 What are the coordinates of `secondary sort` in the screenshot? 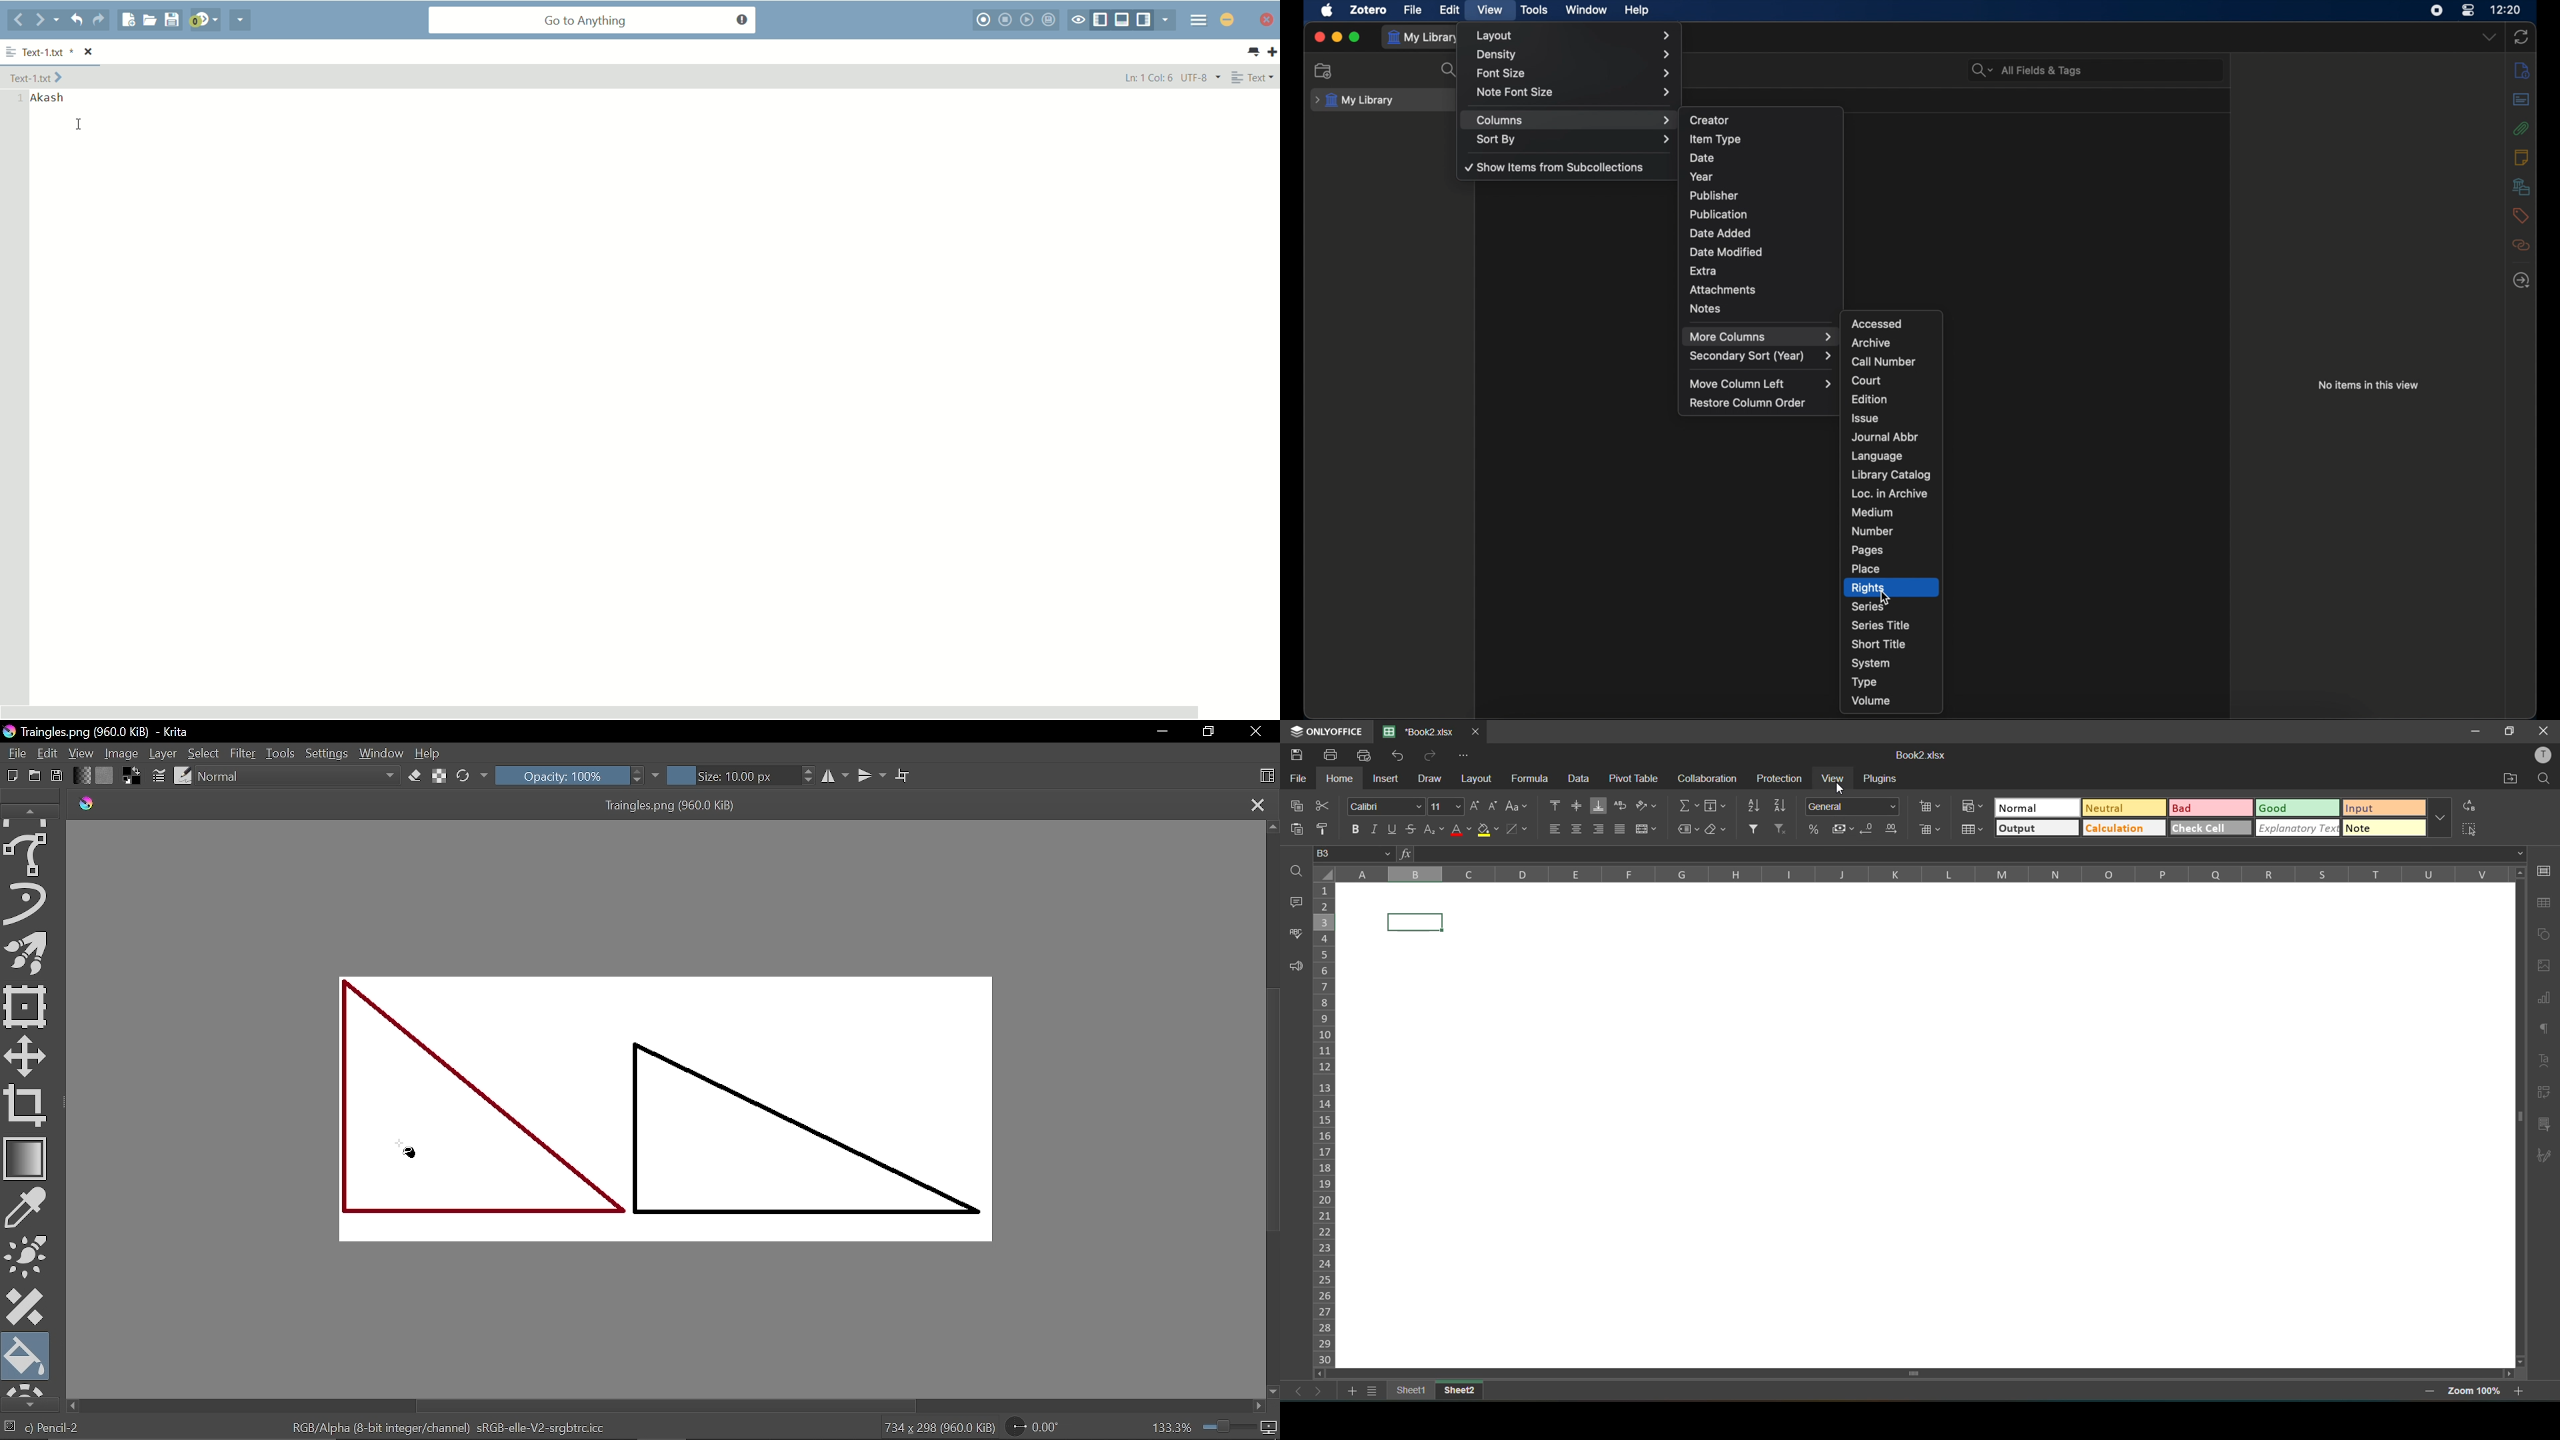 It's located at (1761, 356).